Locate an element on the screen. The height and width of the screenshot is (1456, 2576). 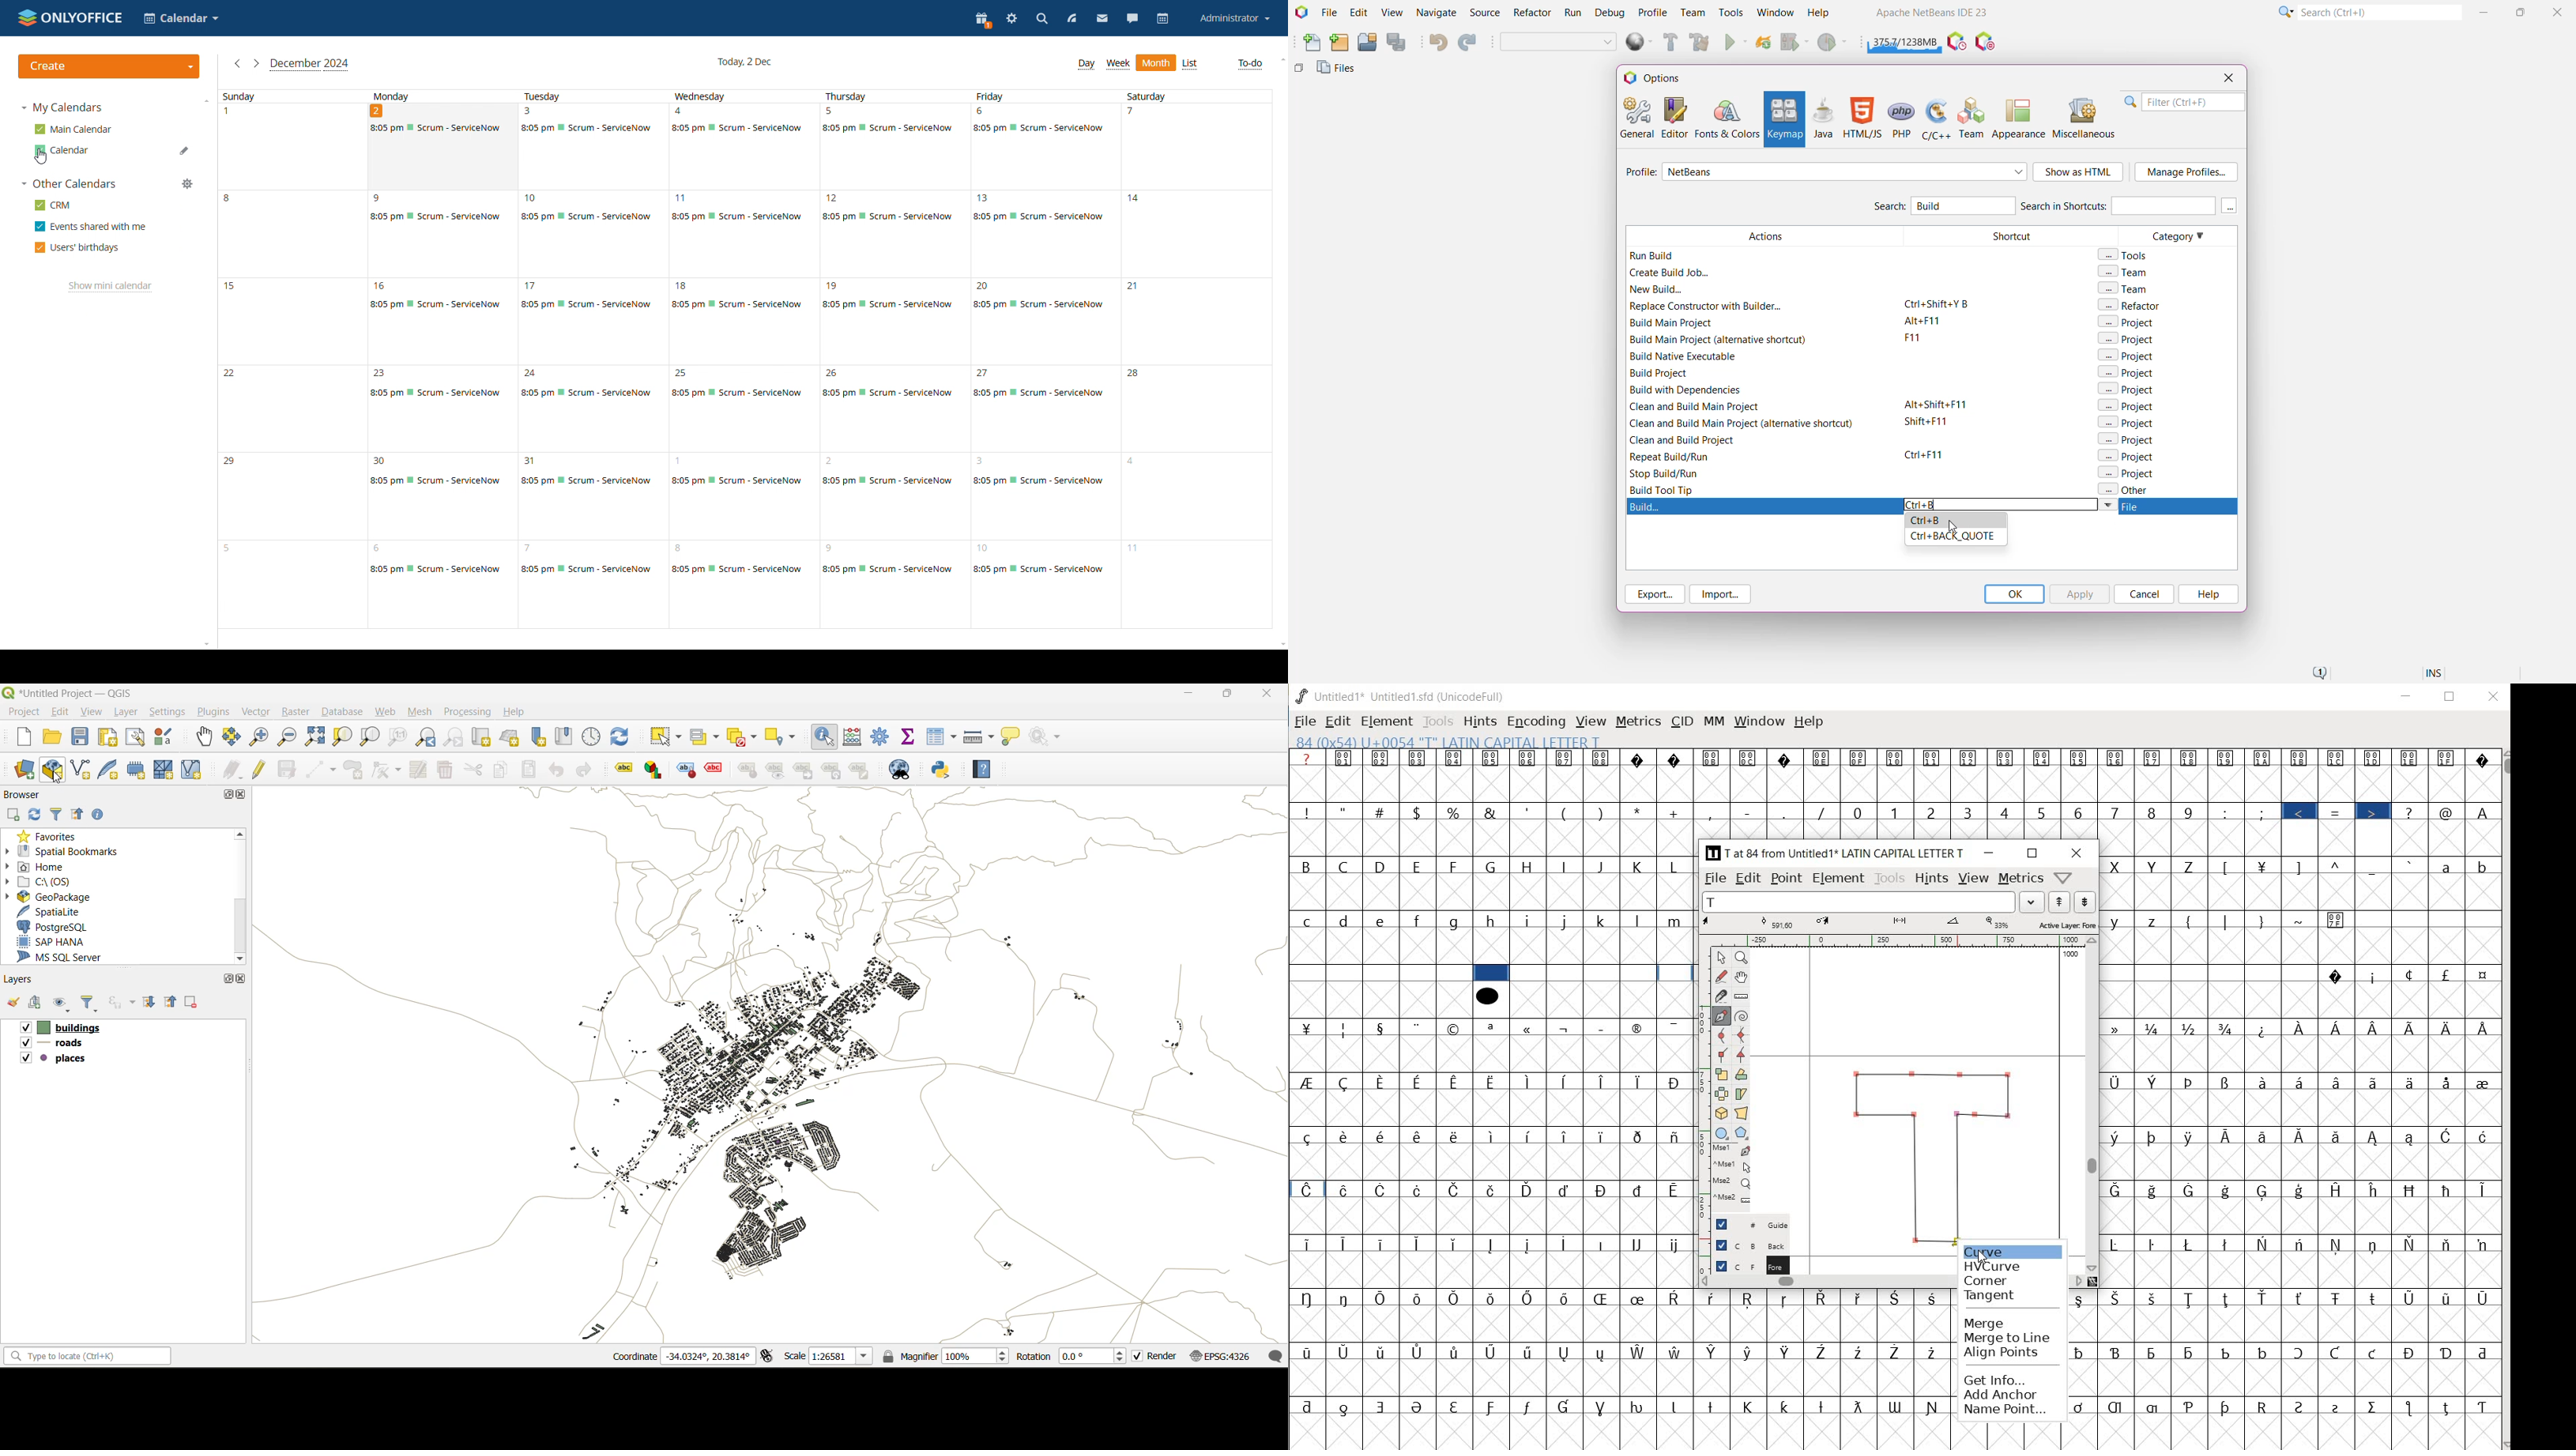
spatialite is located at coordinates (56, 912).